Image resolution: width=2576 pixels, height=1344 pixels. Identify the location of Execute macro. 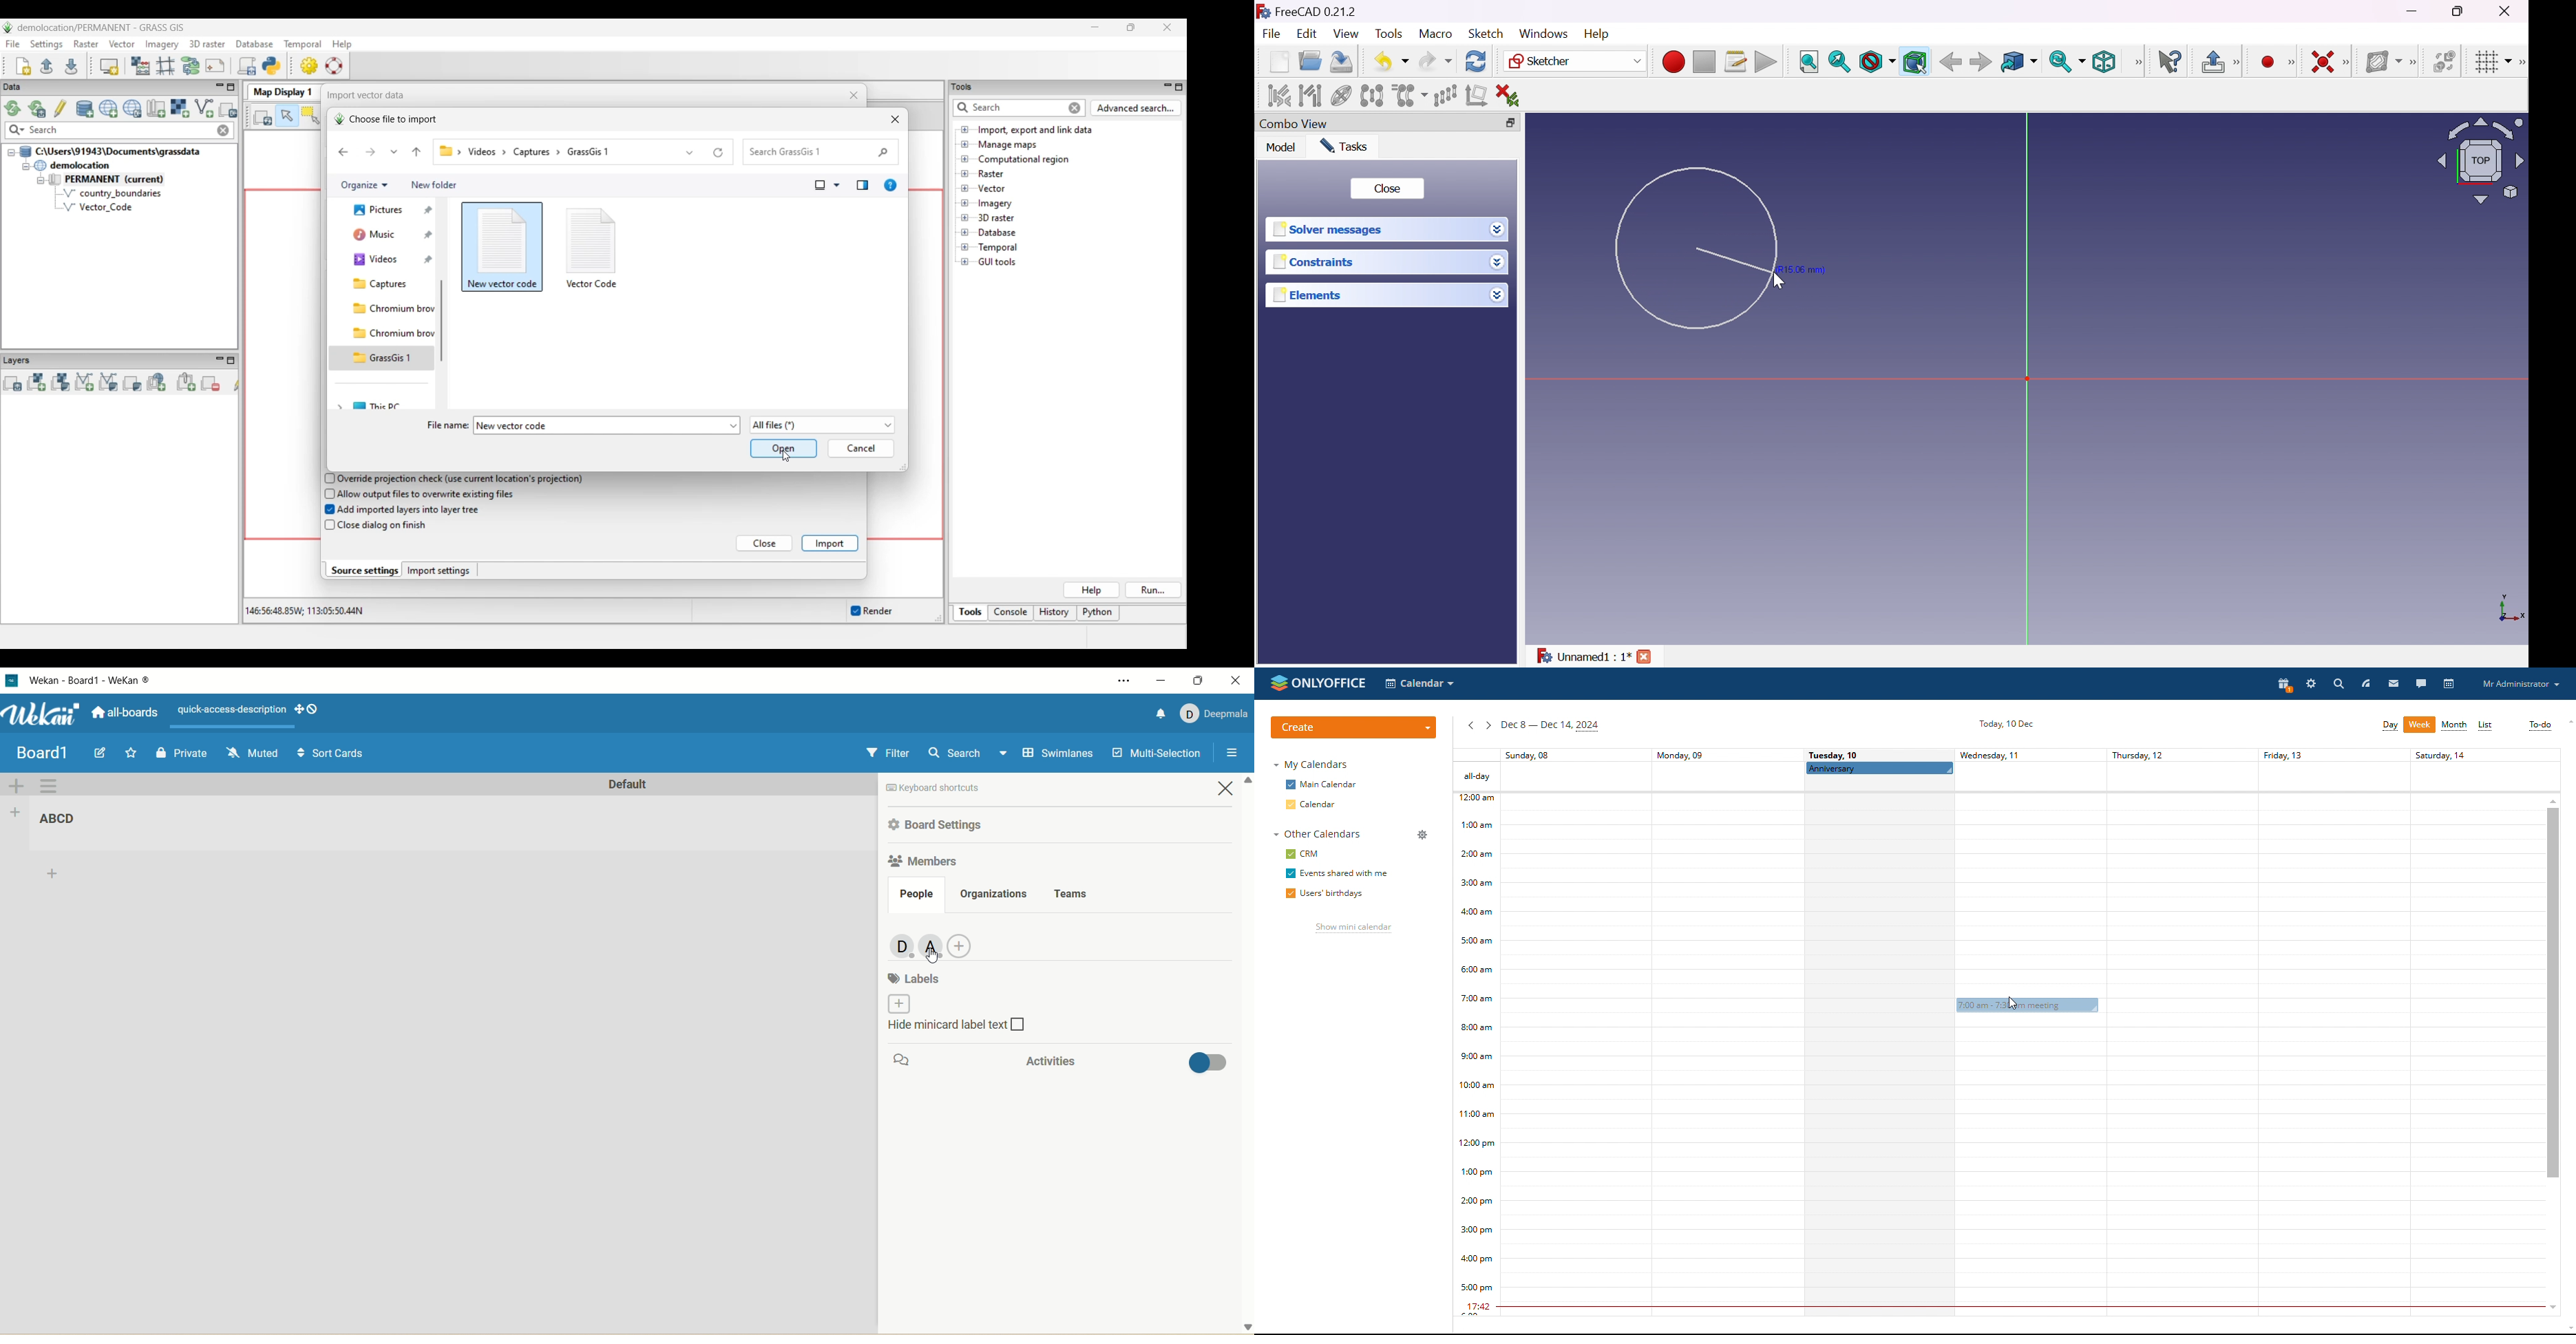
(1766, 64).